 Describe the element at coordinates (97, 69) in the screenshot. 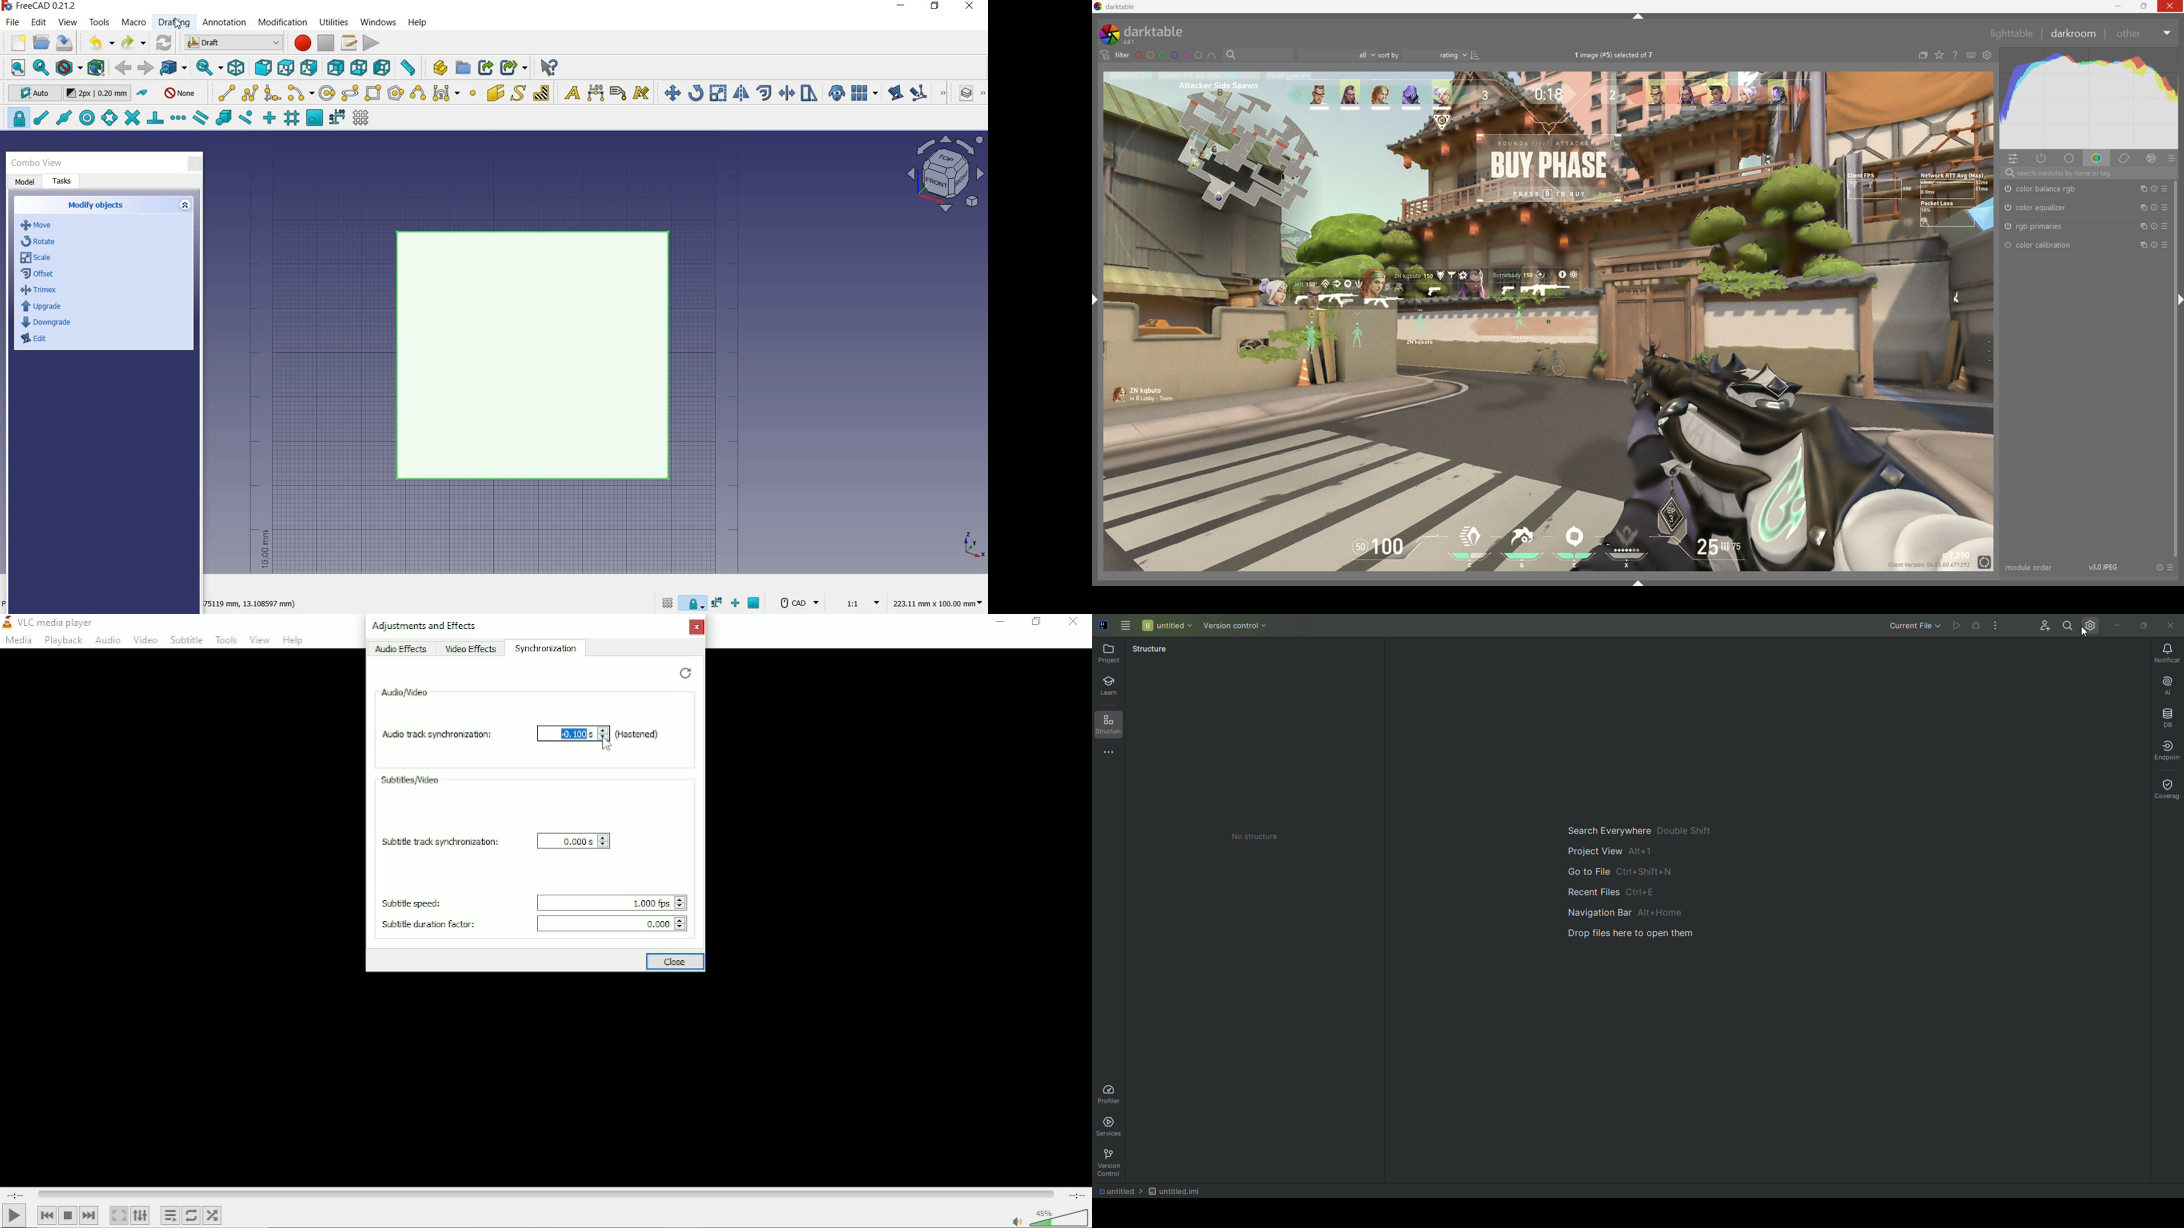

I see `bounding box` at that location.